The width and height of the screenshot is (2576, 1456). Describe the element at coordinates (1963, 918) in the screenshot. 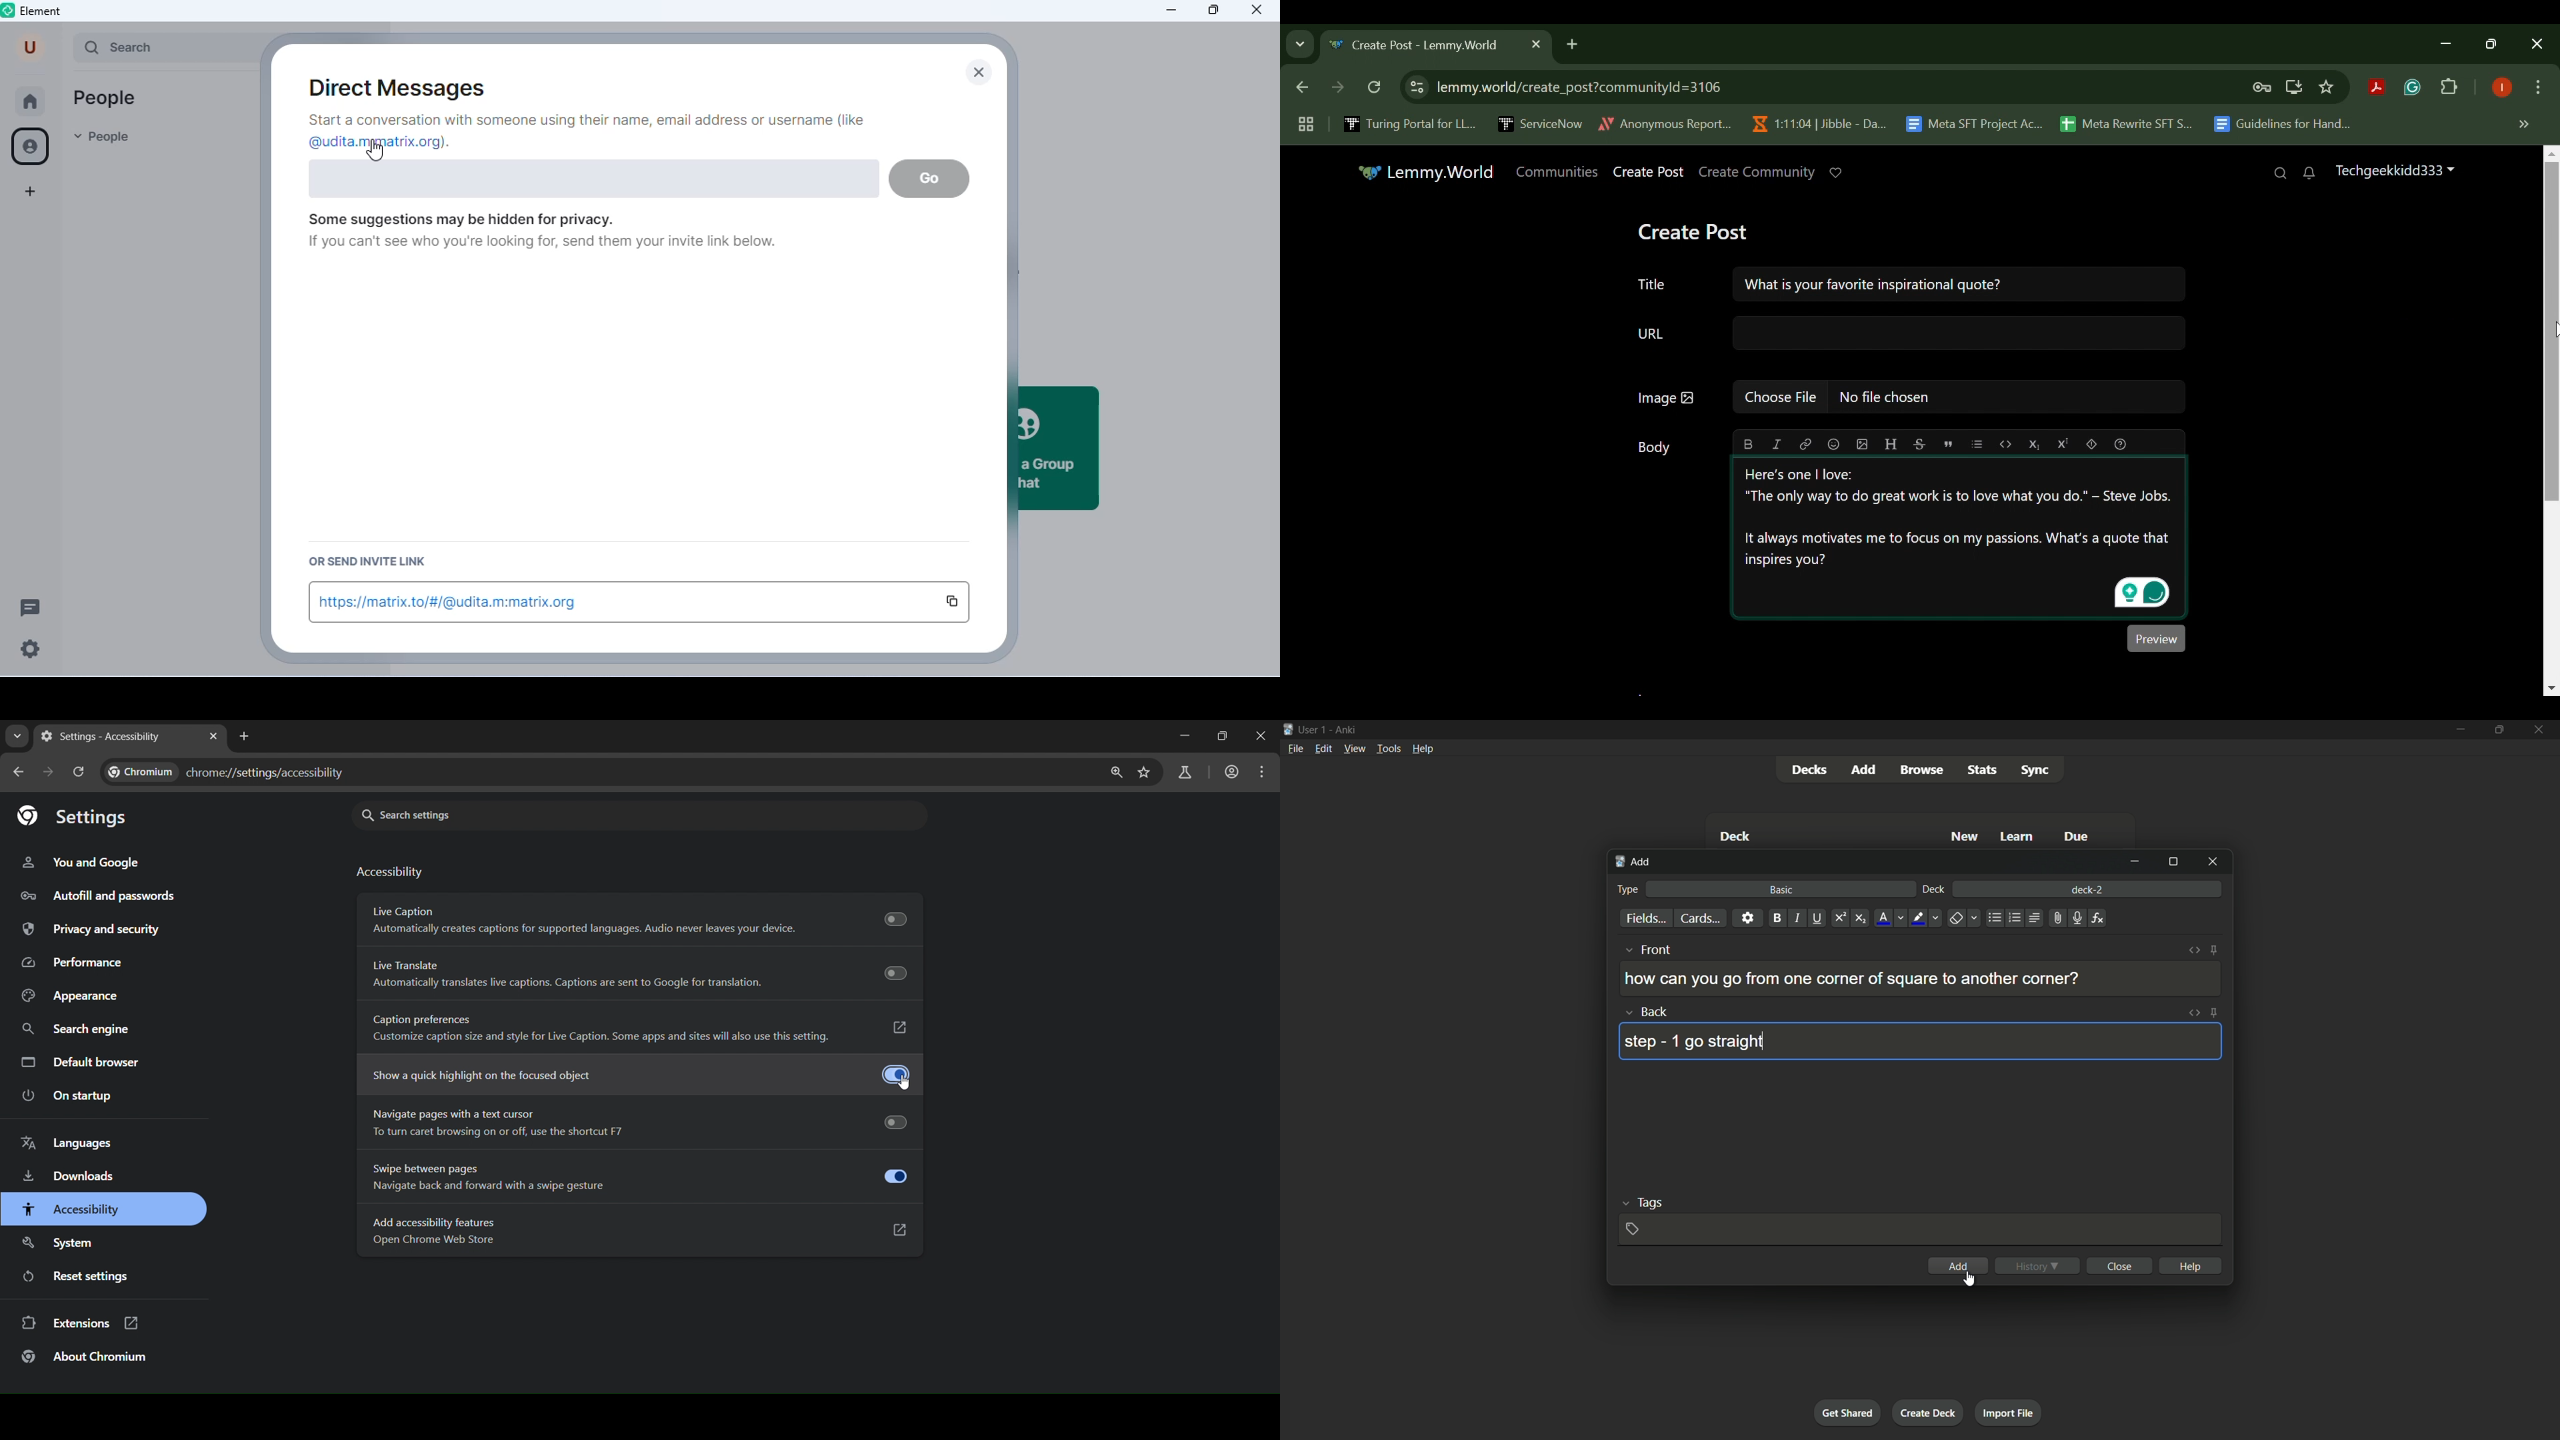

I see `remove formatting` at that location.